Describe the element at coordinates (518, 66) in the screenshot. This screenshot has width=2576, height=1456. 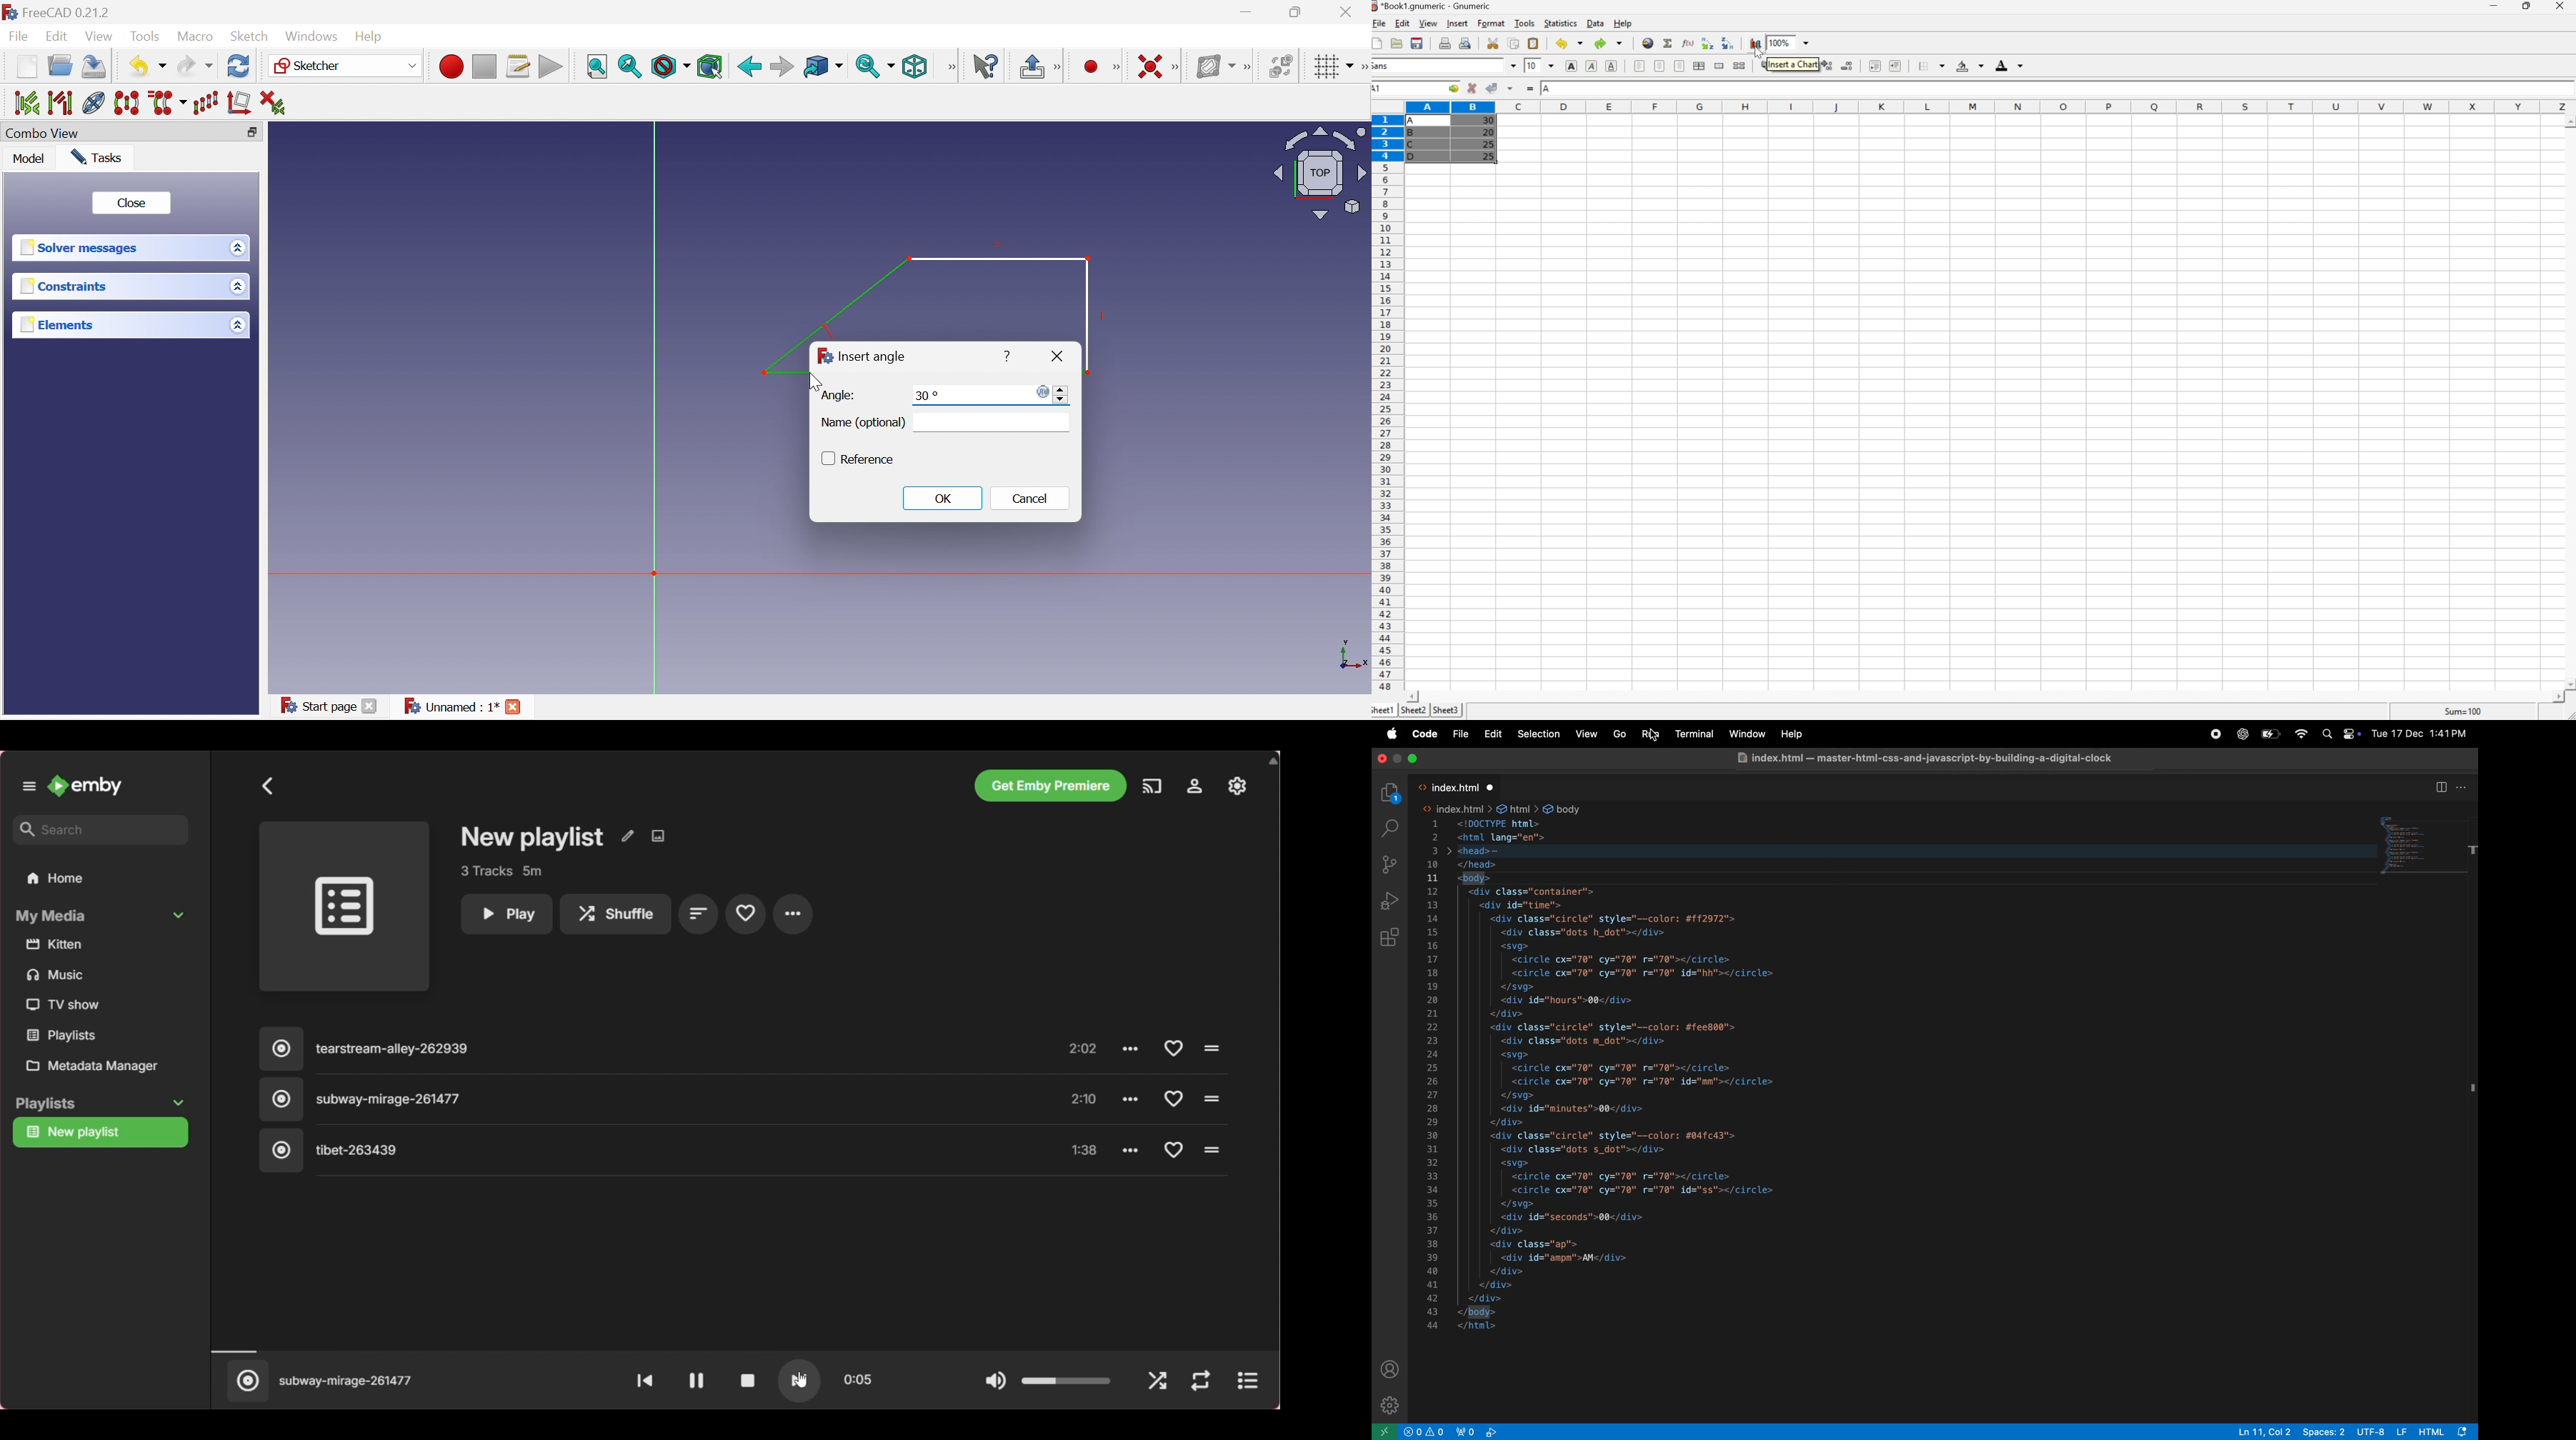
I see `Macros ...` at that location.